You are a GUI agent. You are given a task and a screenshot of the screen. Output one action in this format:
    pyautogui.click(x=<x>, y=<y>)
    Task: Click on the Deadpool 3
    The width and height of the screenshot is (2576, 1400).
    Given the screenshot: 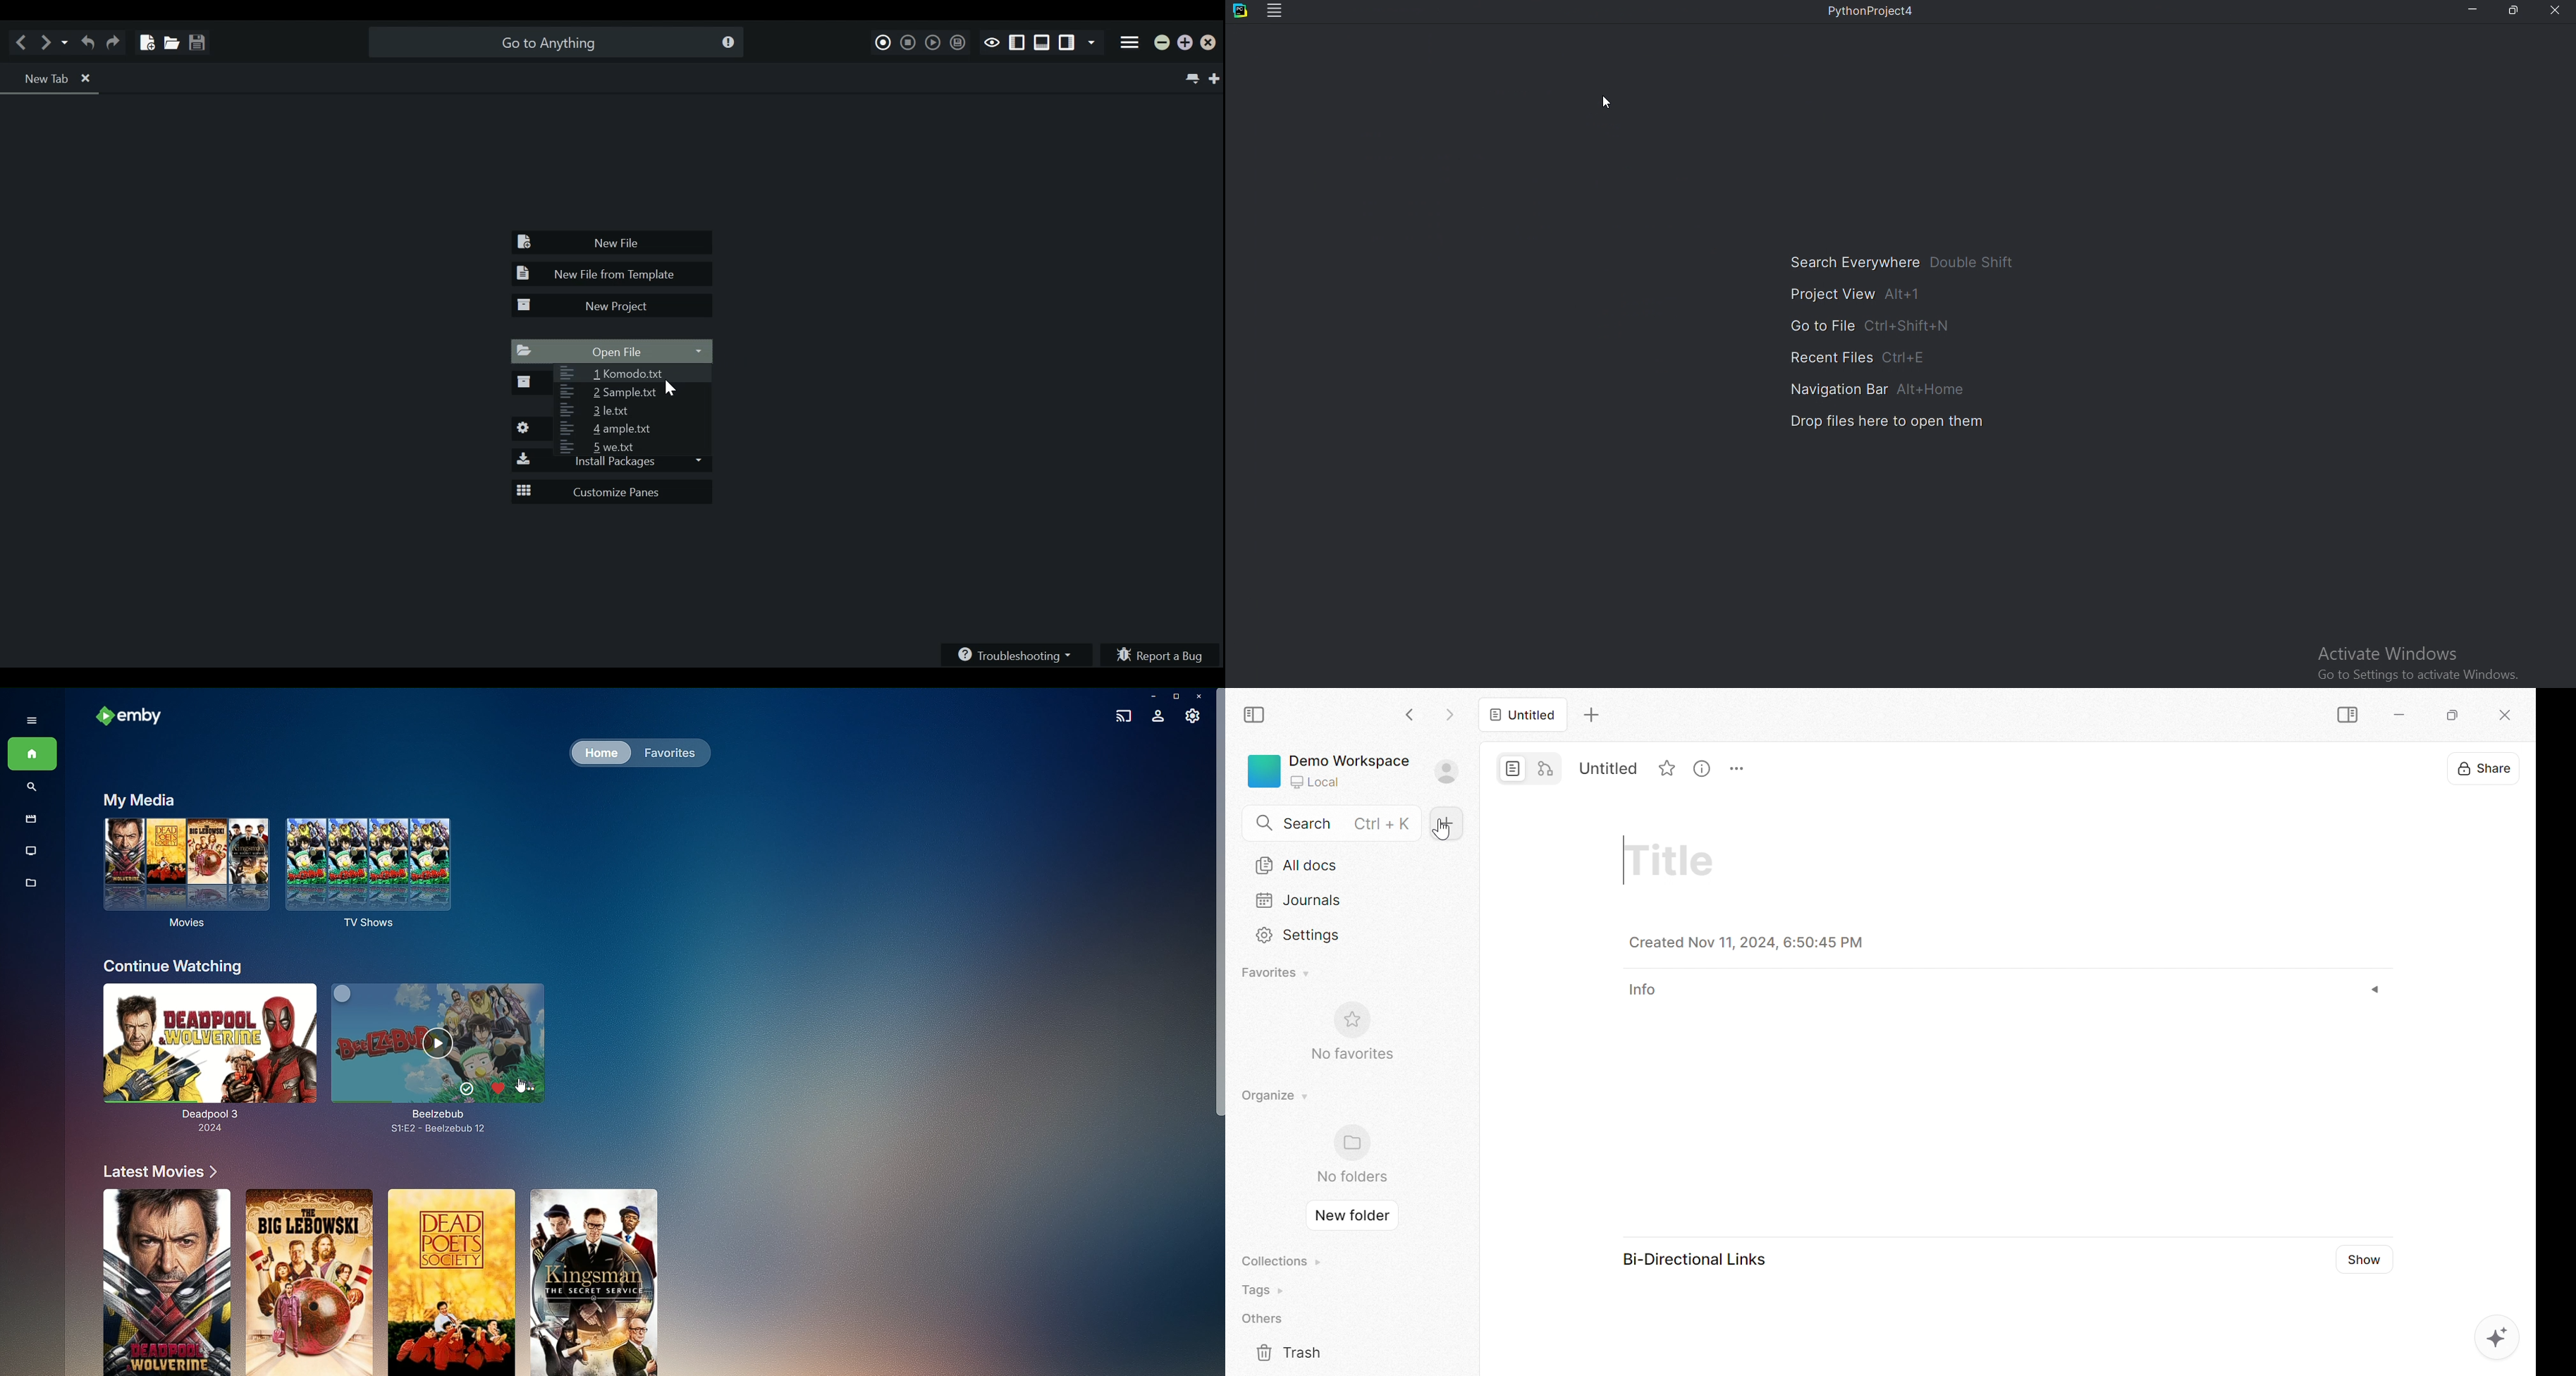 What is the action you would take?
    pyautogui.click(x=203, y=1061)
    